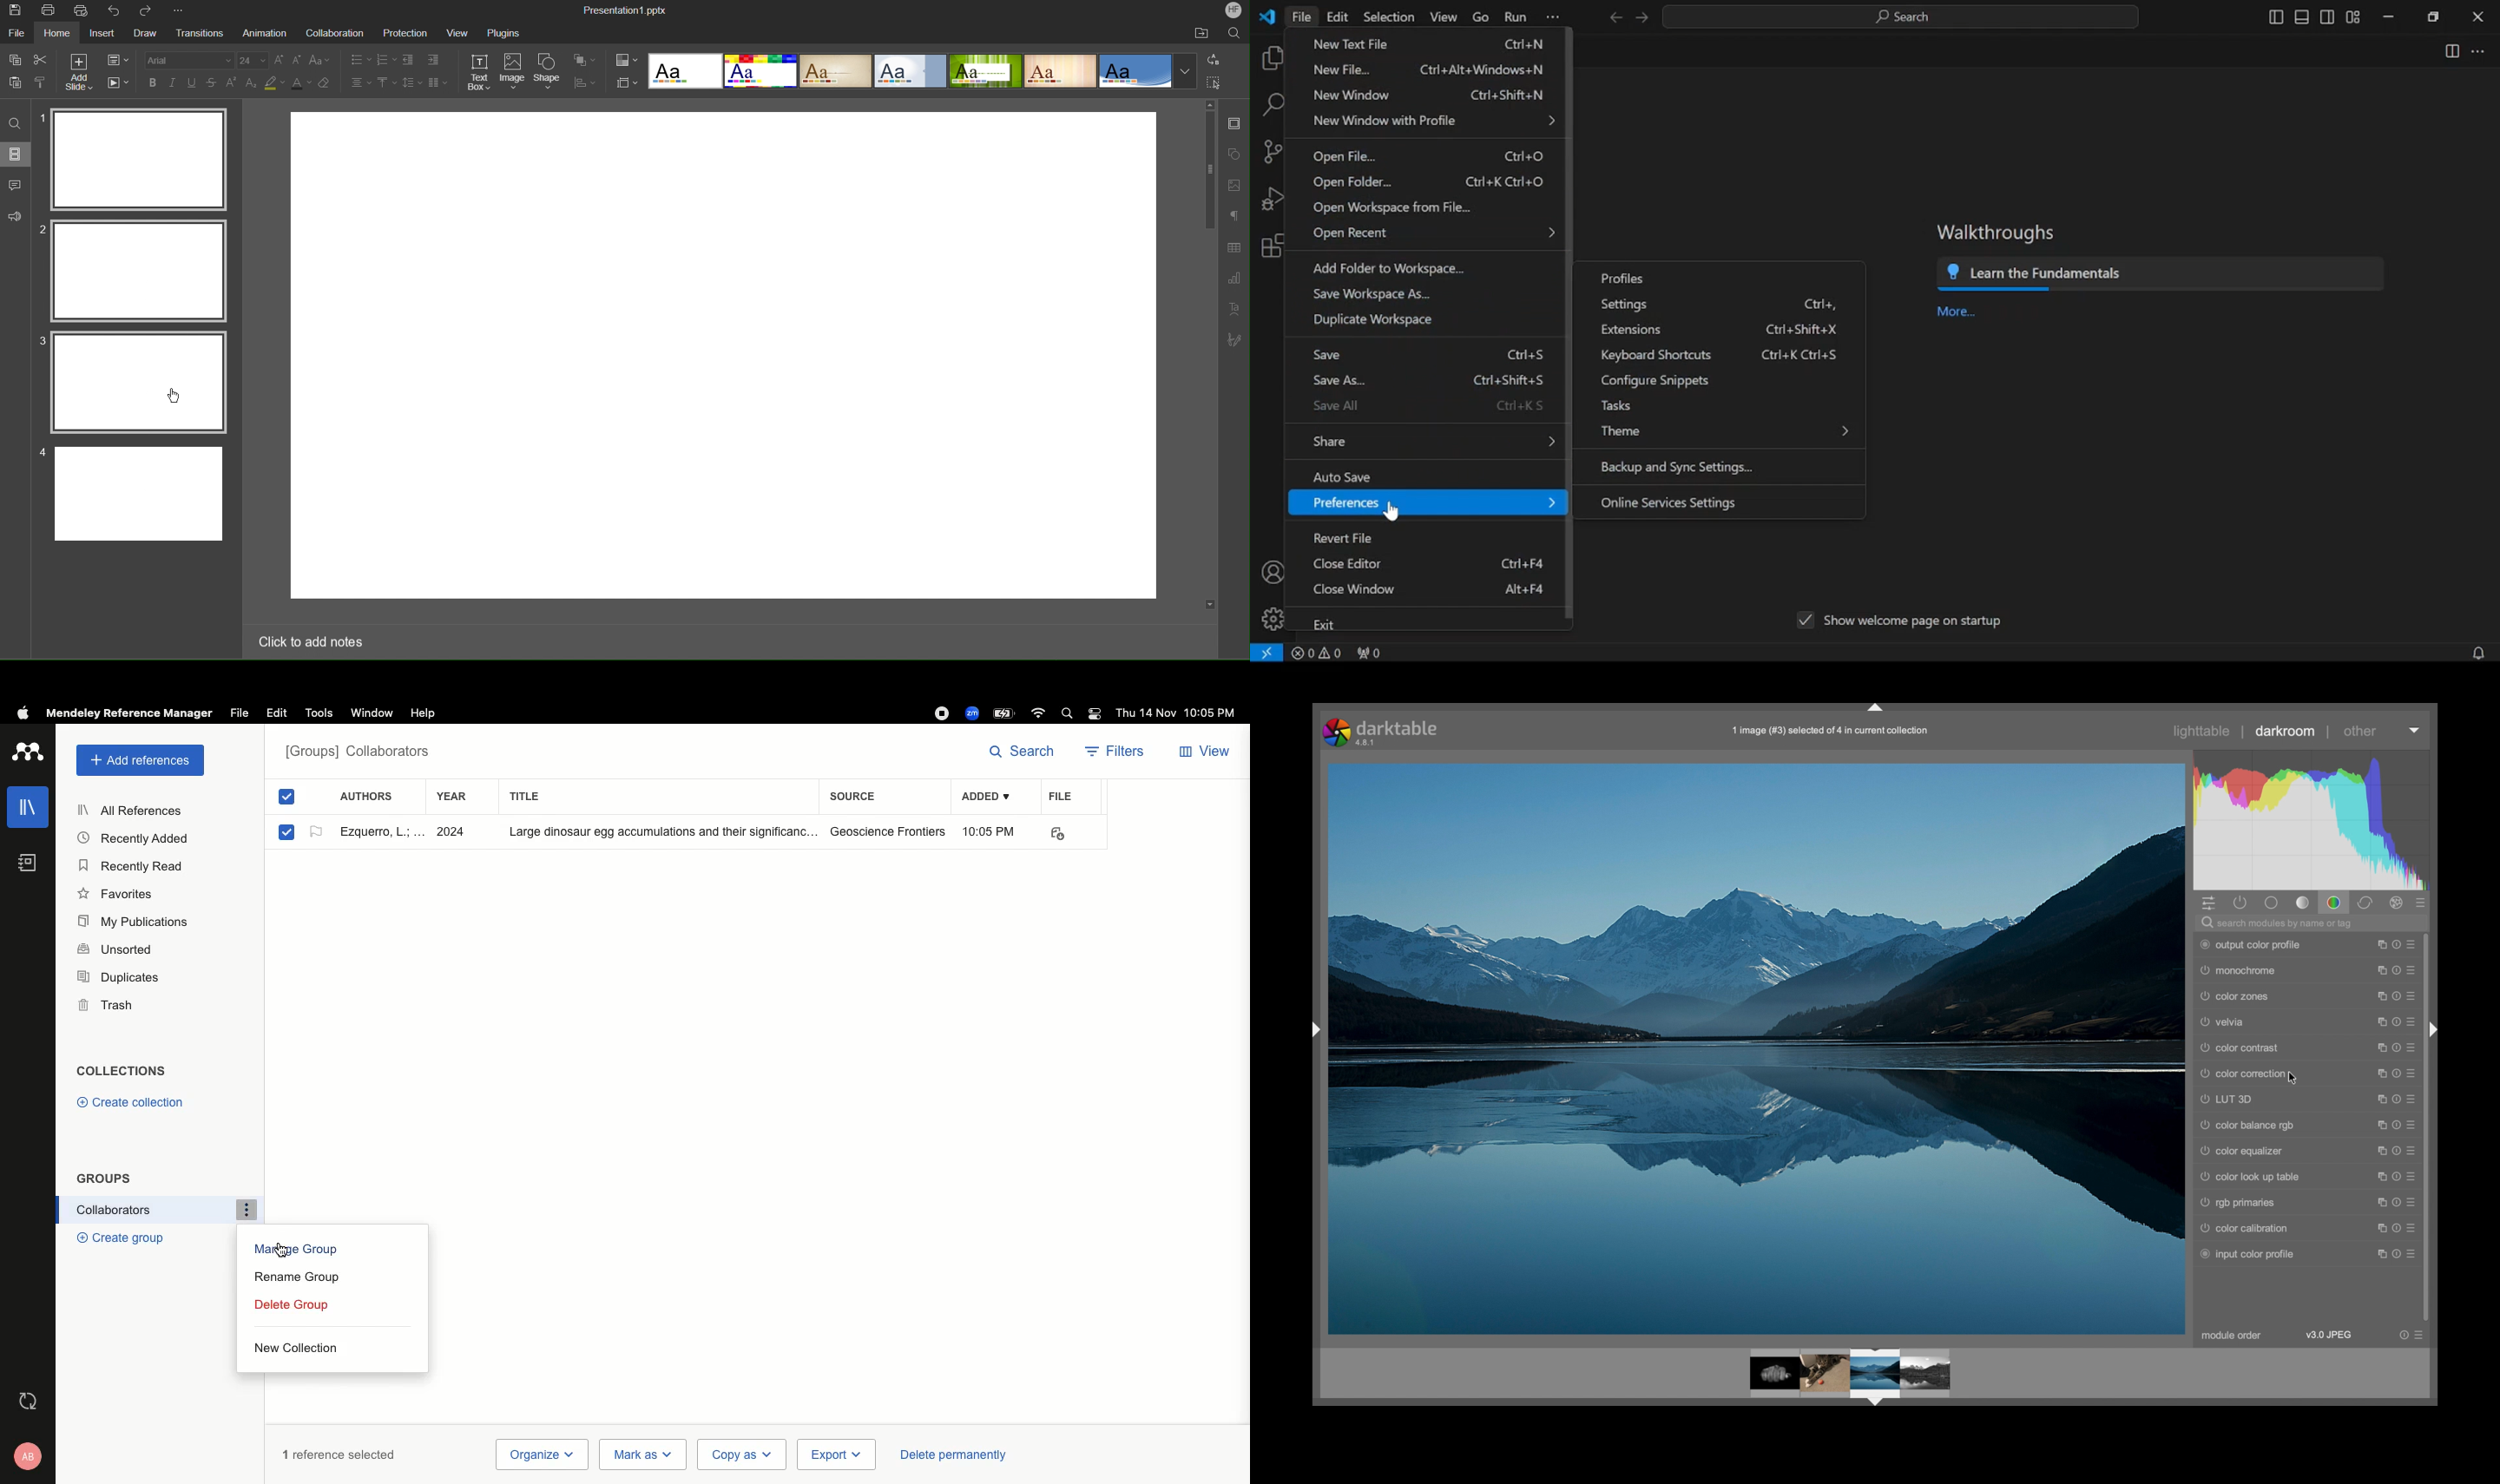  Describe the element at coordinates (1270, 572) in the screenshot. I see `accounts` at that location.